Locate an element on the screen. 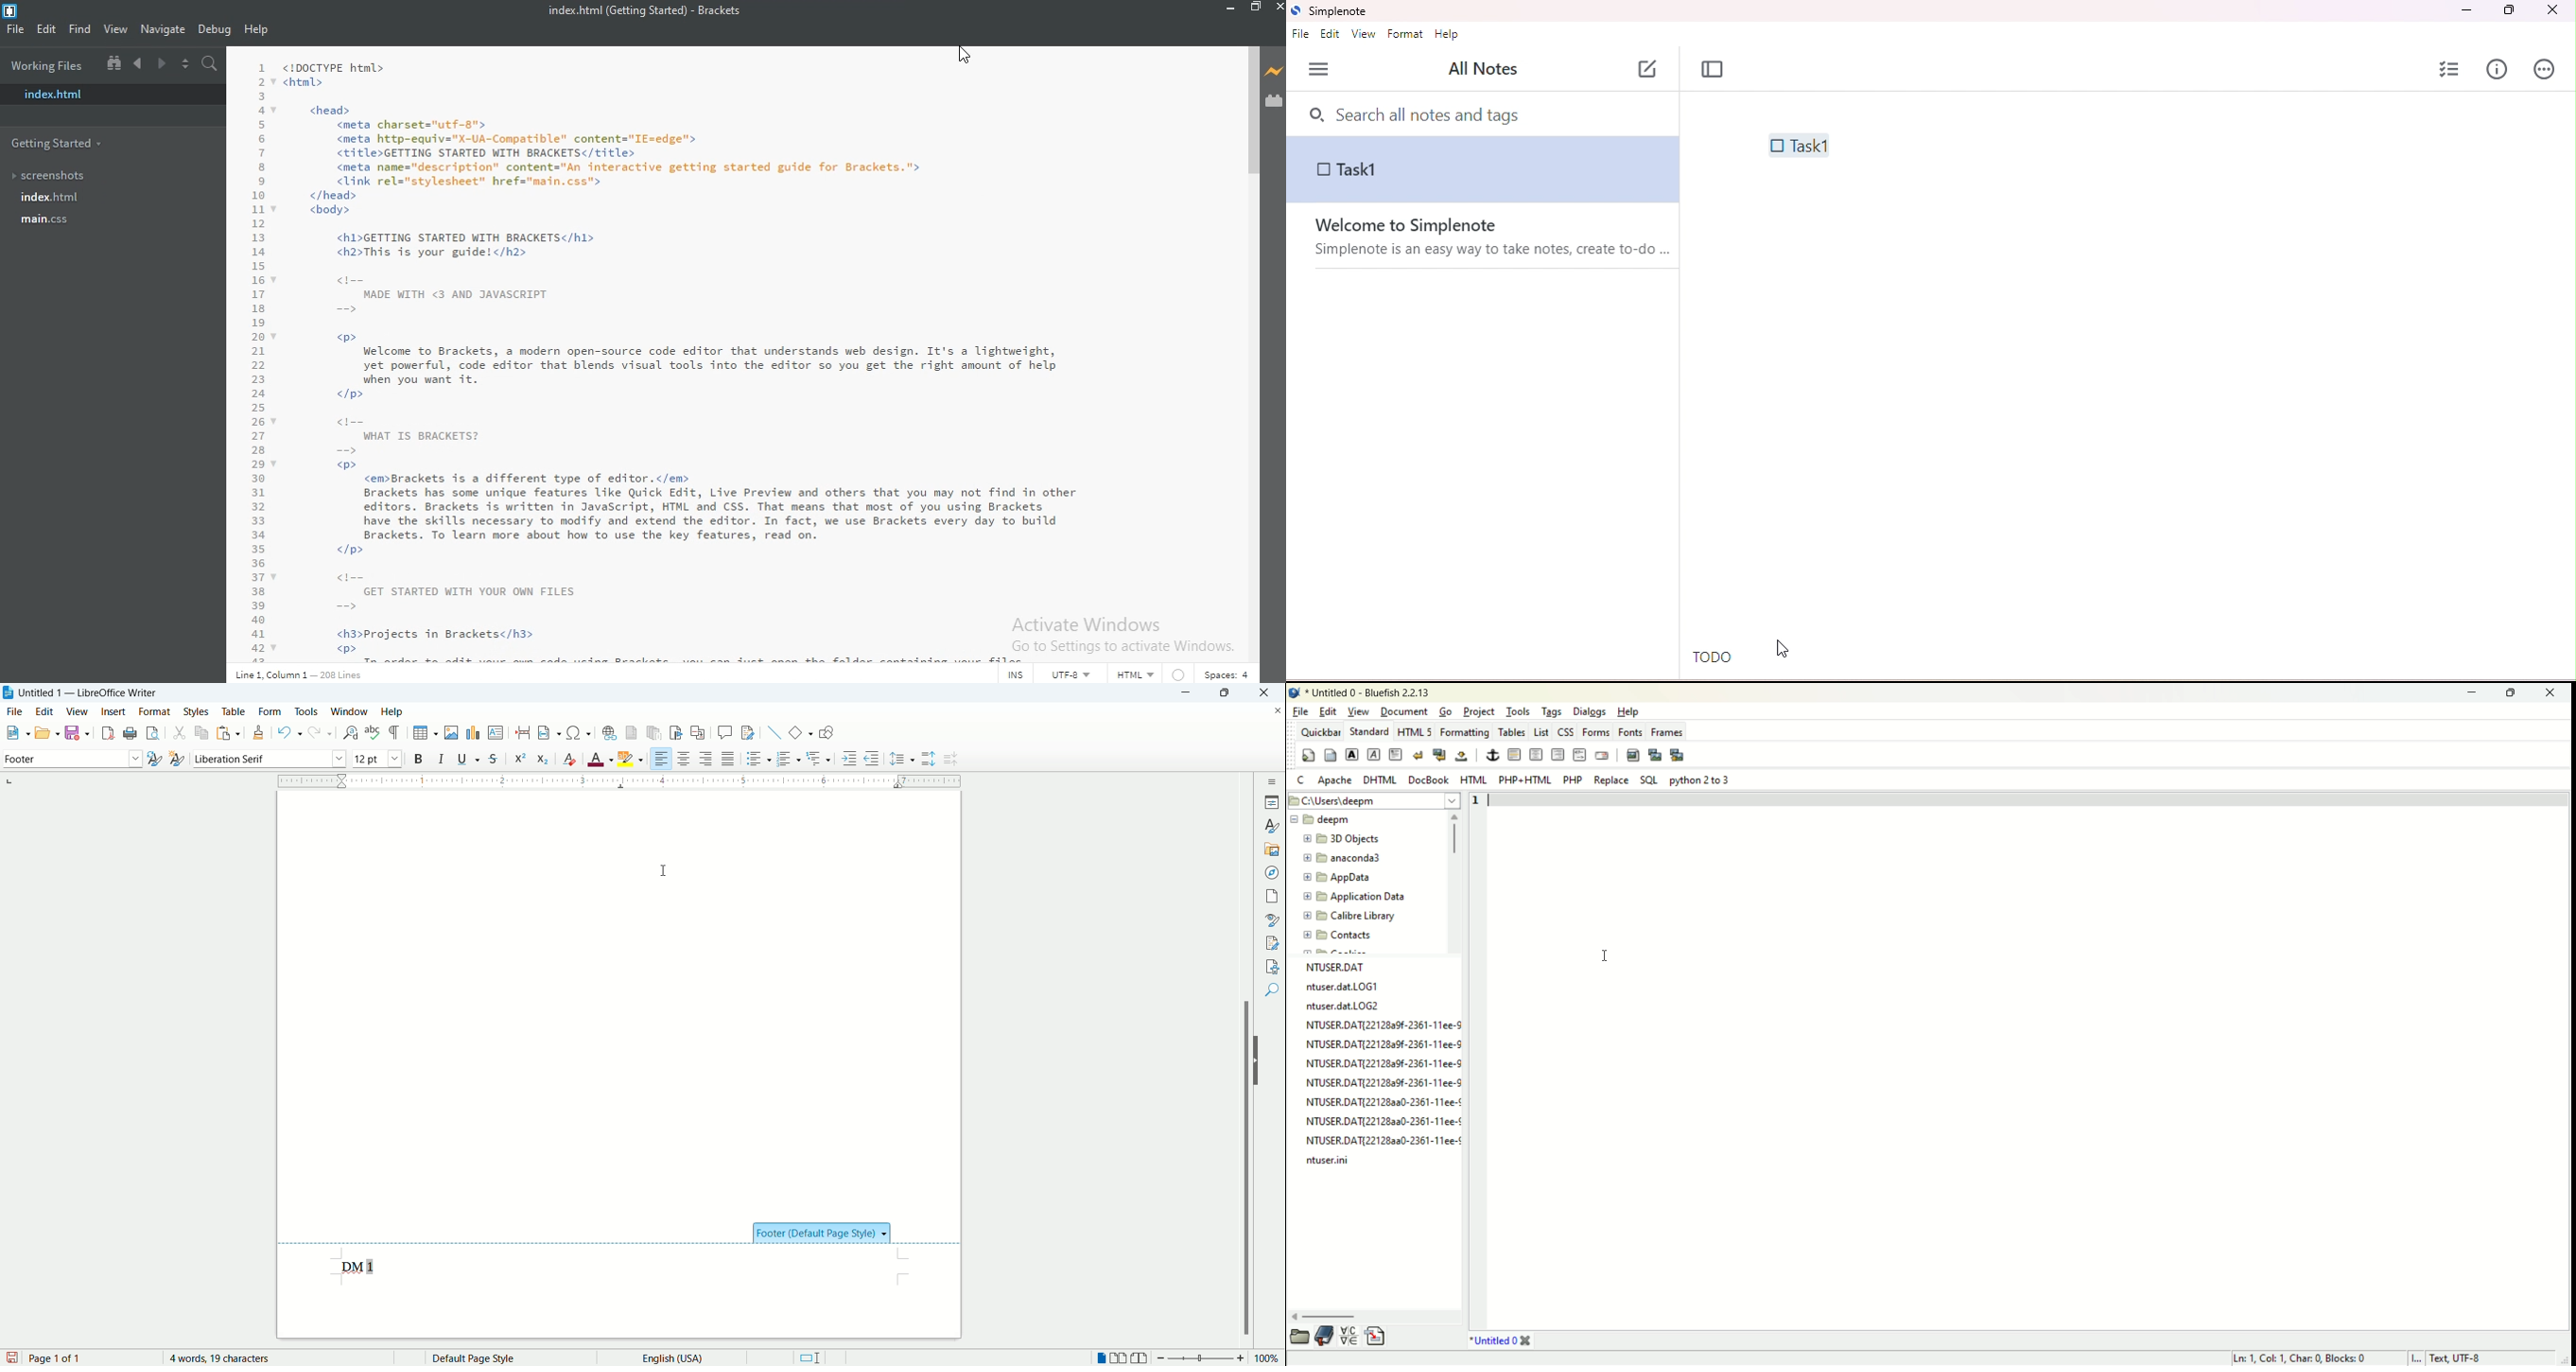 The width and height of the screenshot is (2576, 1372). table is located at coordinates (234, 710).